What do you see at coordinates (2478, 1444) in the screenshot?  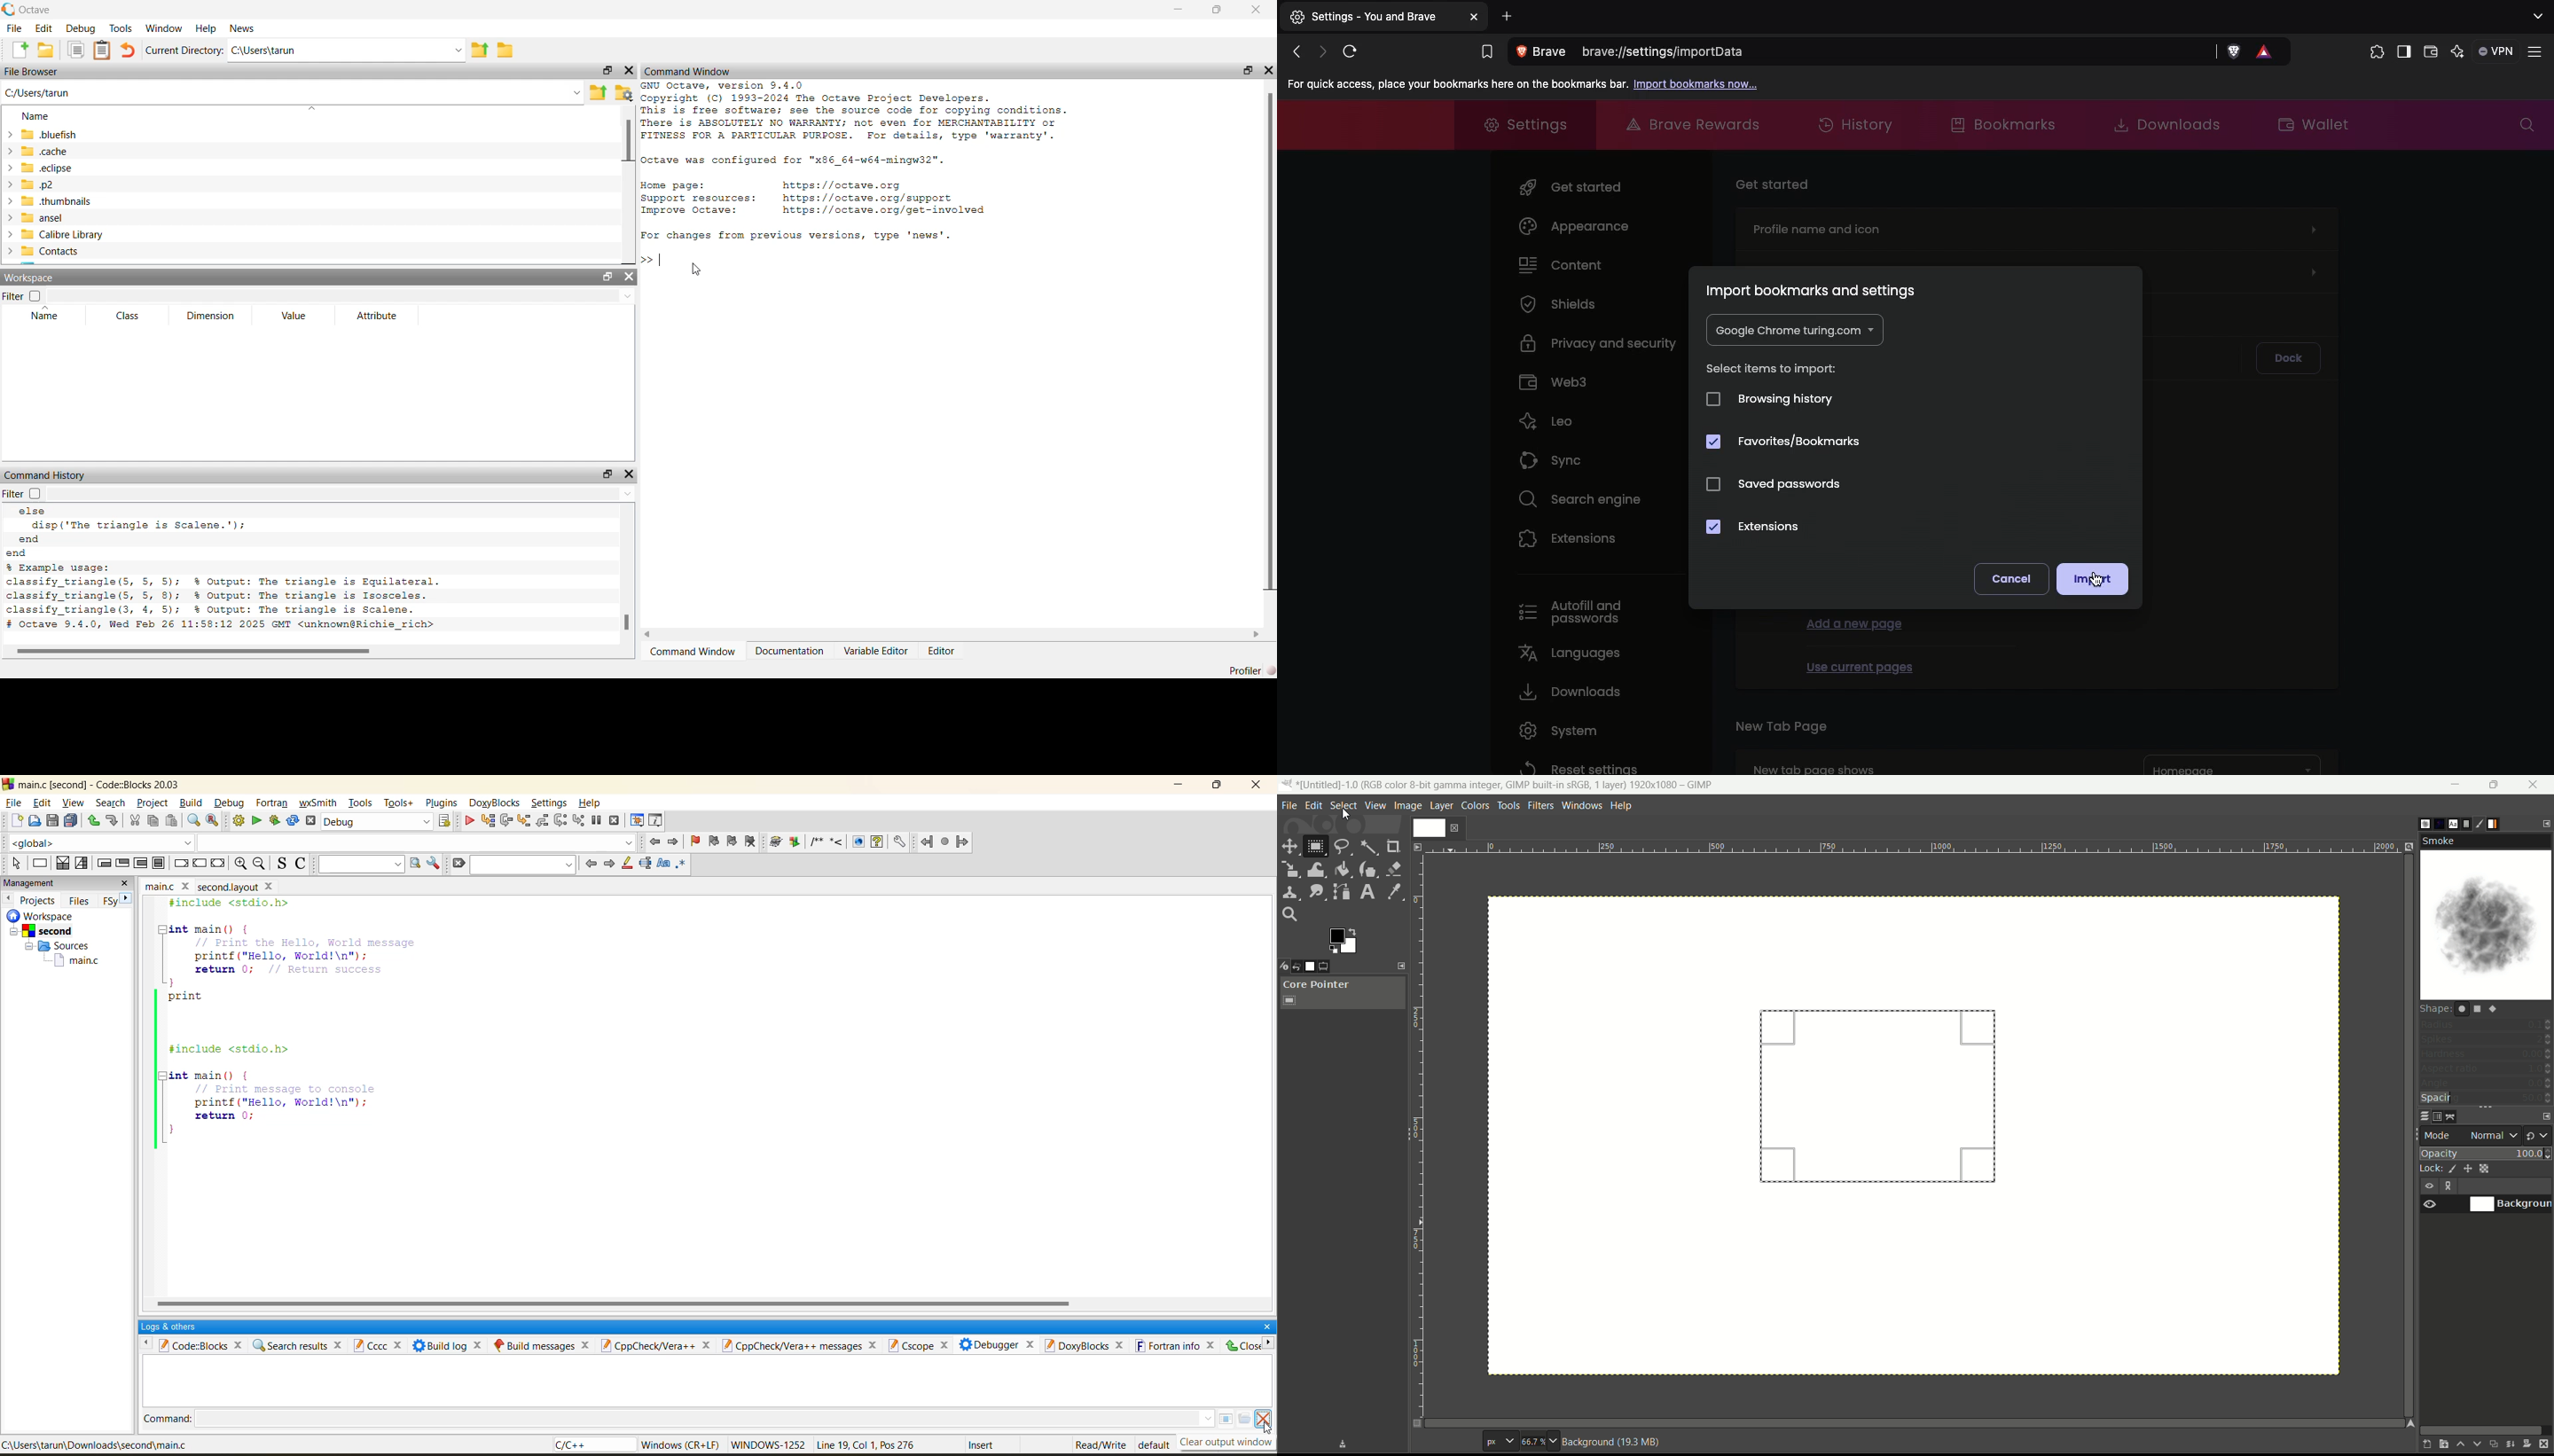 I see `lower this layer one step` at bounding box center [2478, 1444].